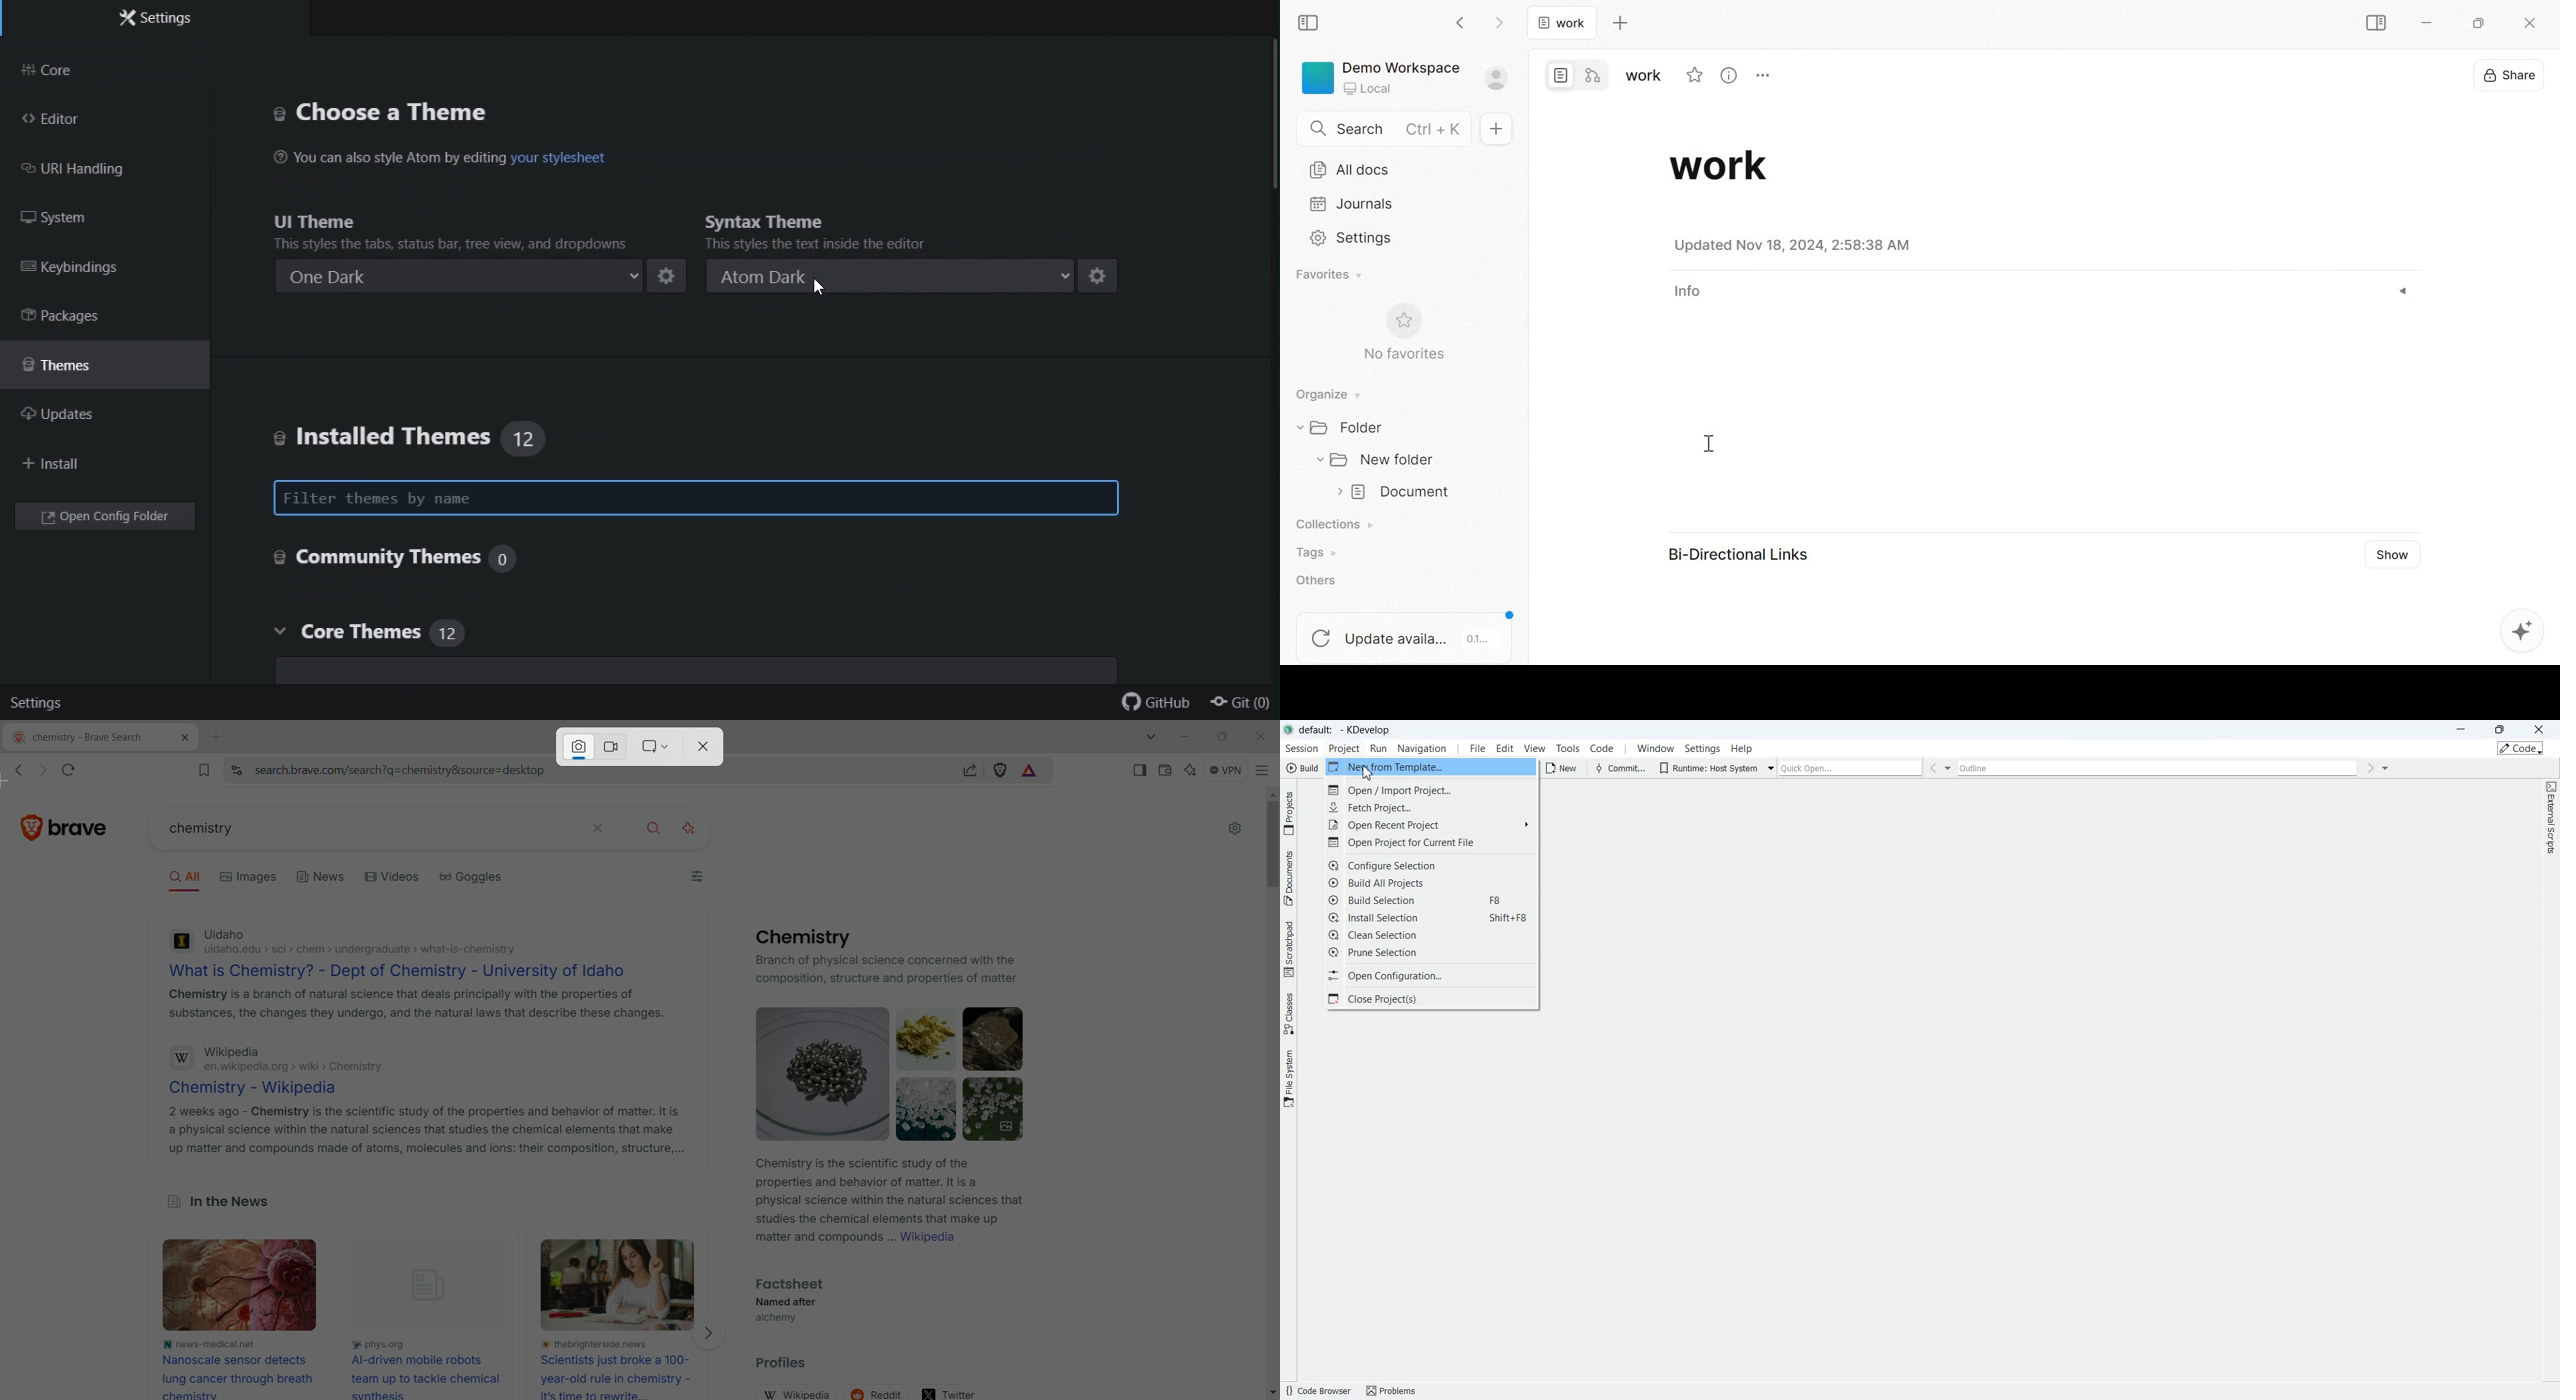 This screenshot has width=2576, height=1400. I want to click on Affine AI, so click(2521, 630).